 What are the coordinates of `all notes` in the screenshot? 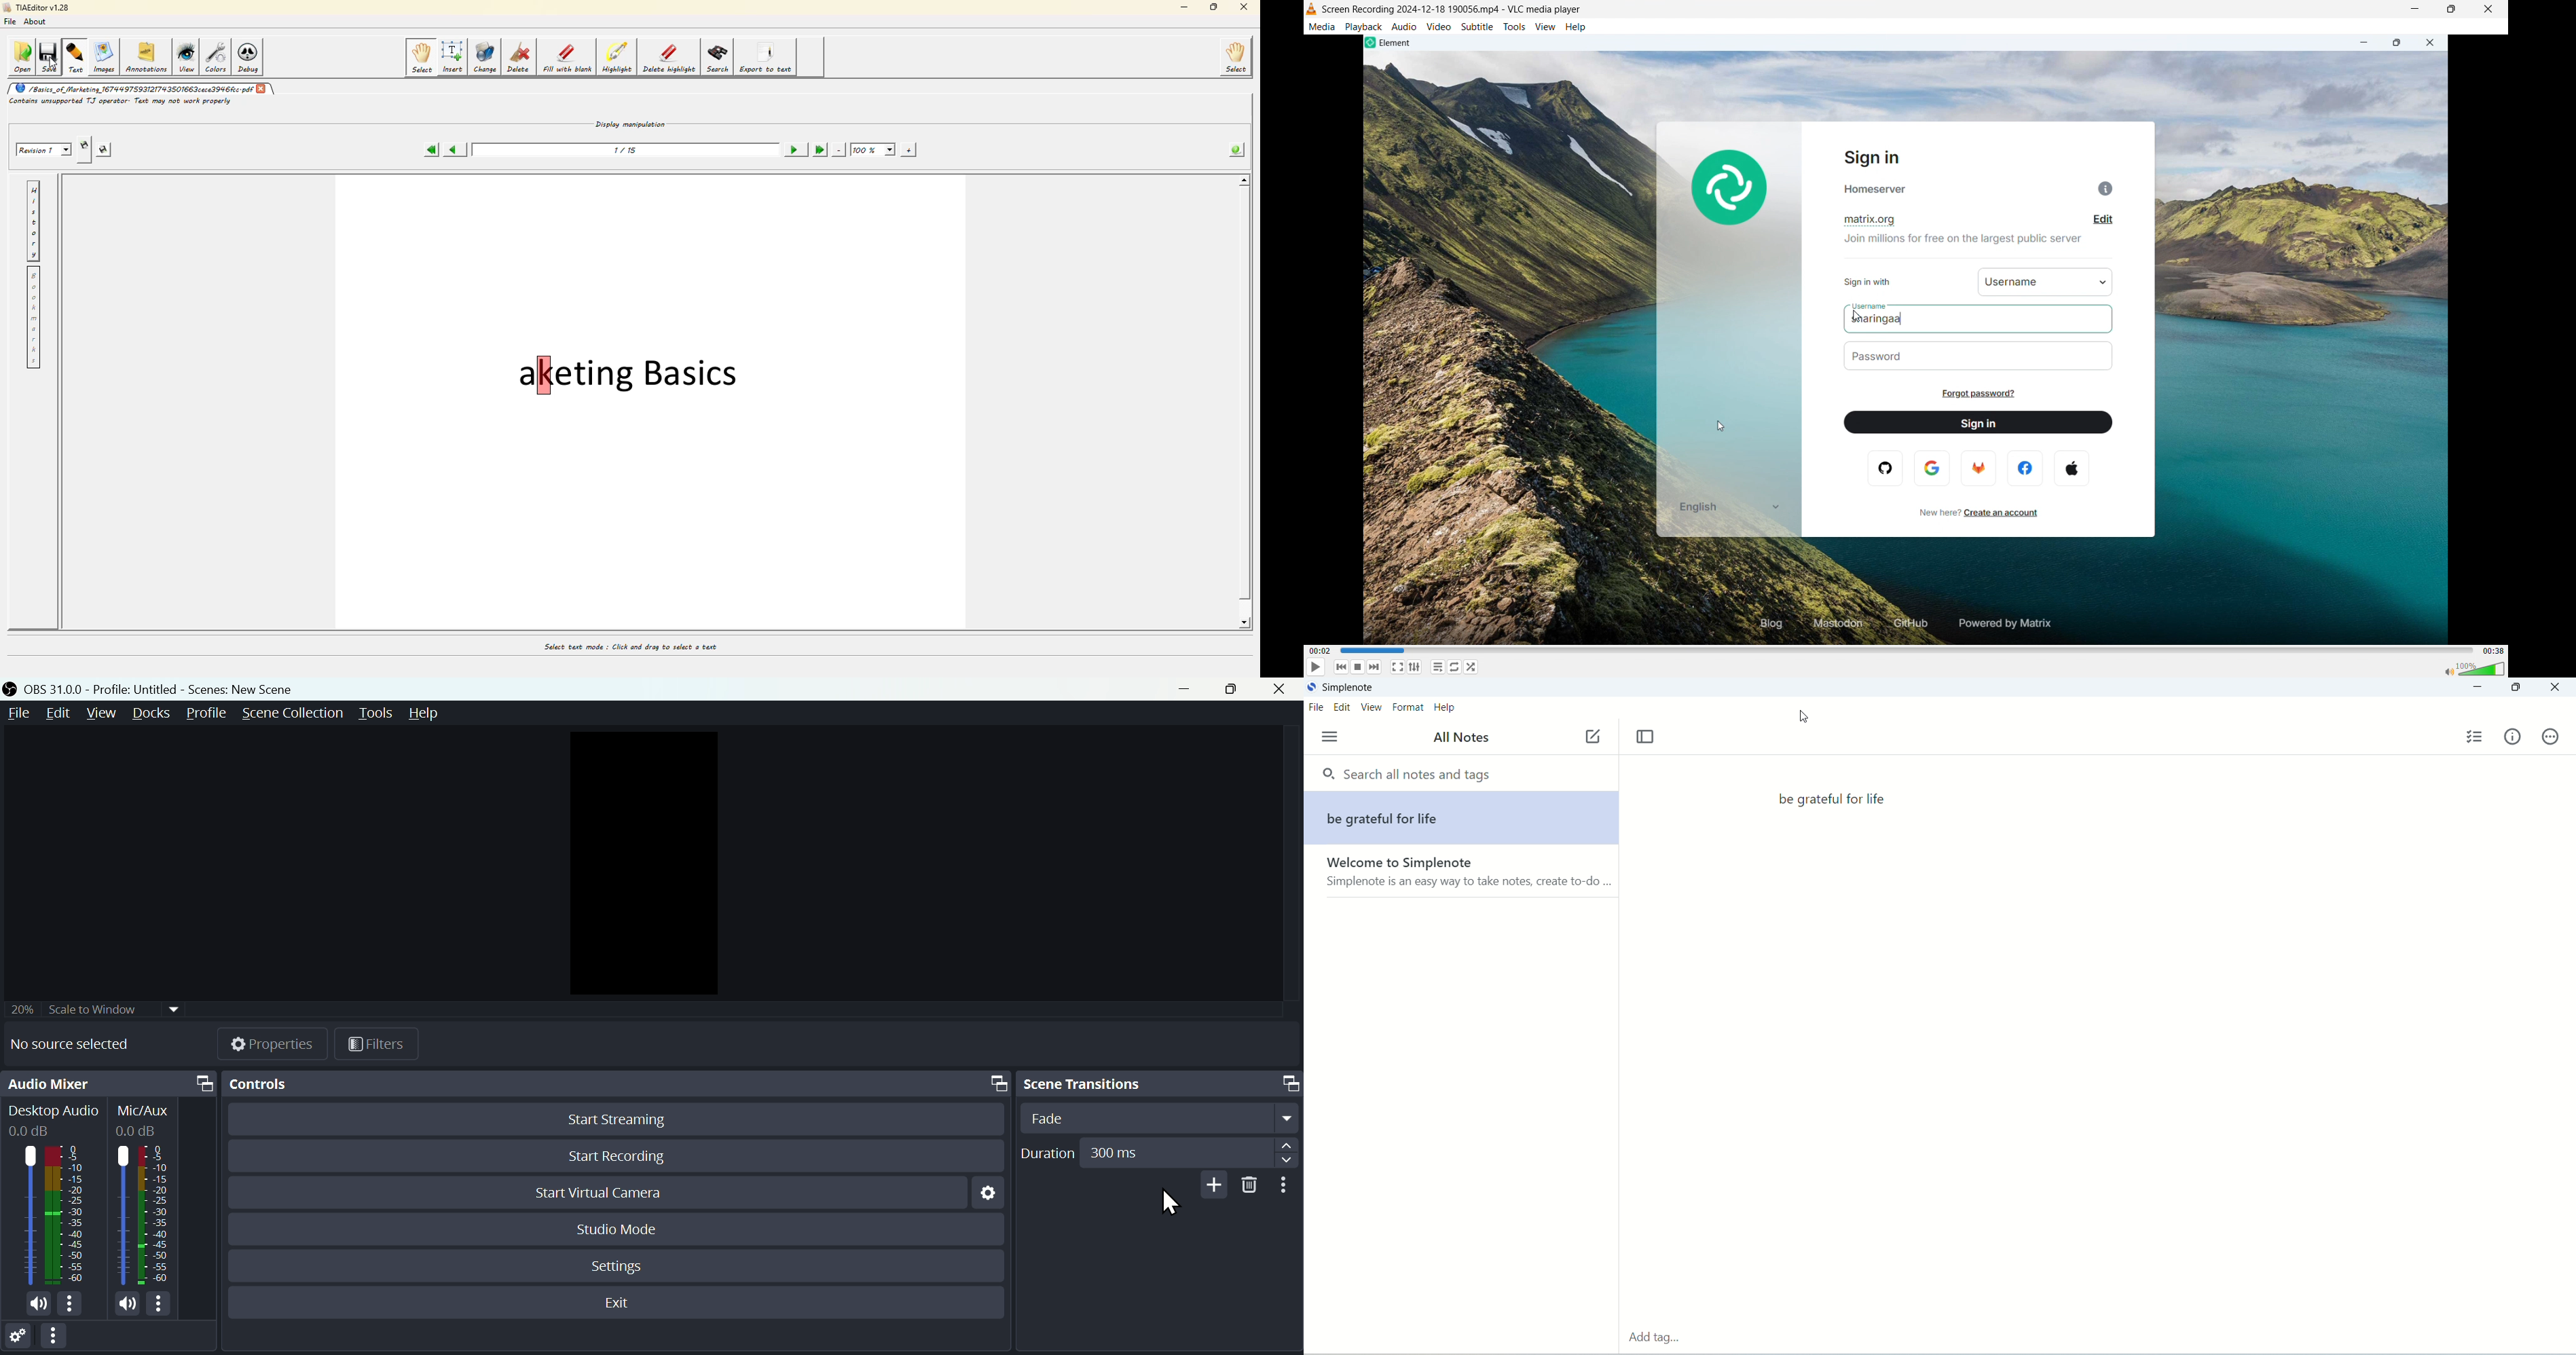 It's located at (1465, 738).